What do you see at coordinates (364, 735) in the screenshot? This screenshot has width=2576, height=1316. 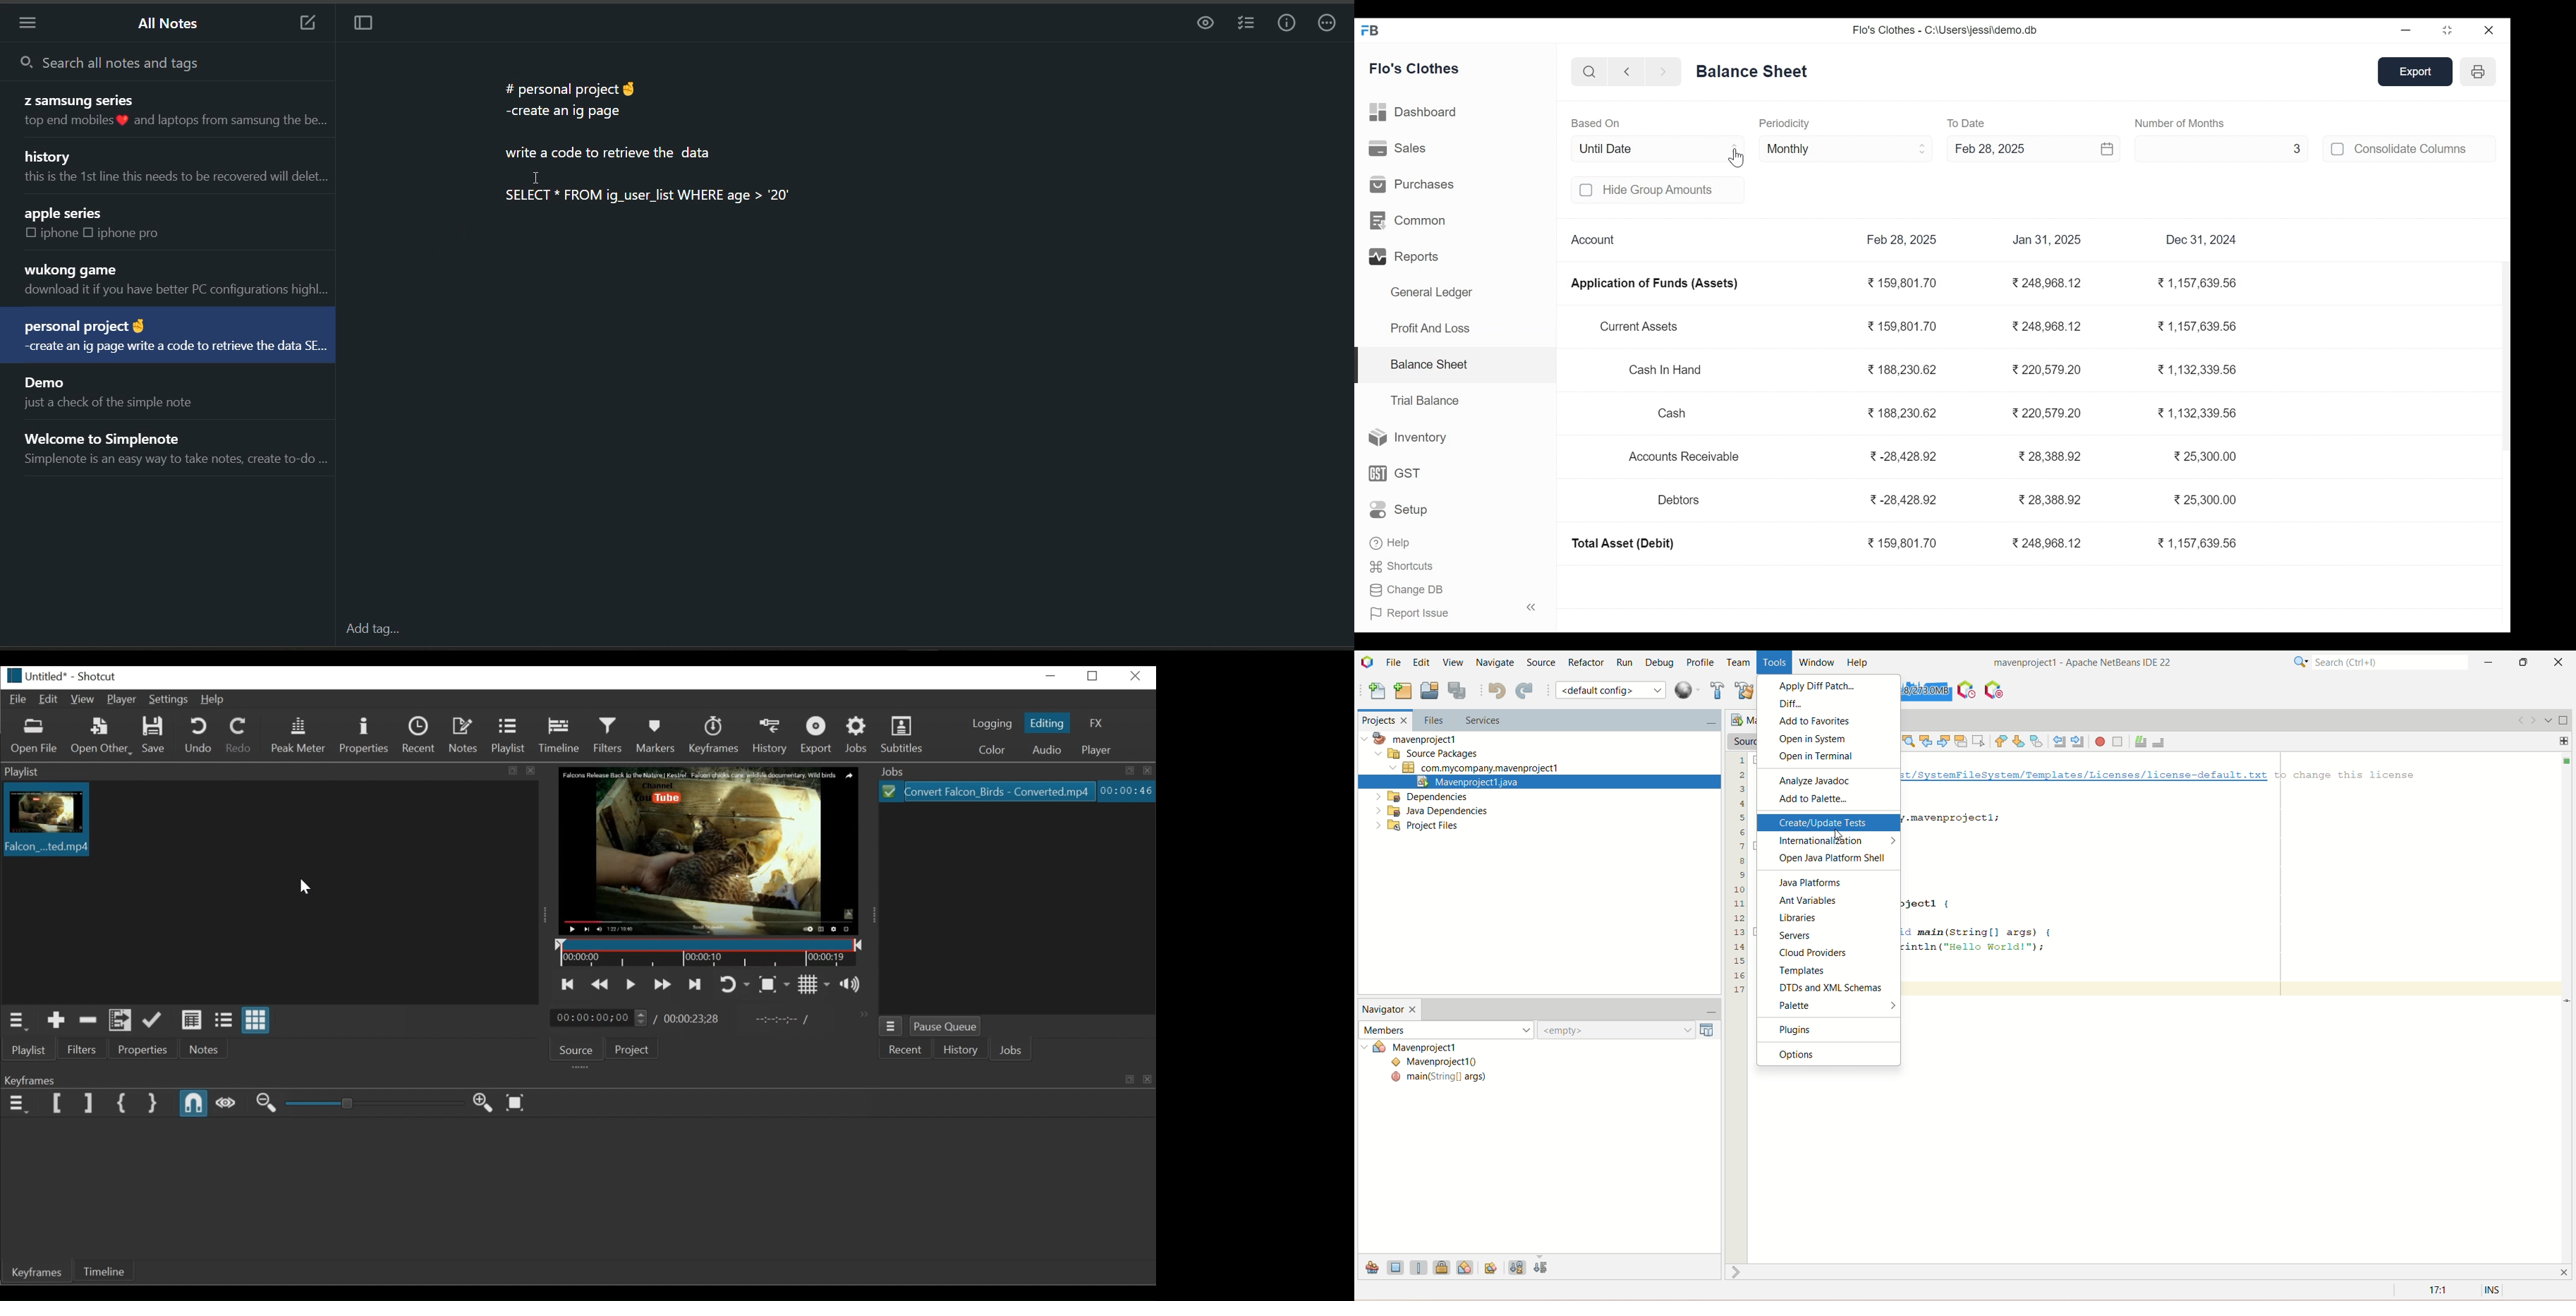 I see `Properties` at bounding box center [364, 735].